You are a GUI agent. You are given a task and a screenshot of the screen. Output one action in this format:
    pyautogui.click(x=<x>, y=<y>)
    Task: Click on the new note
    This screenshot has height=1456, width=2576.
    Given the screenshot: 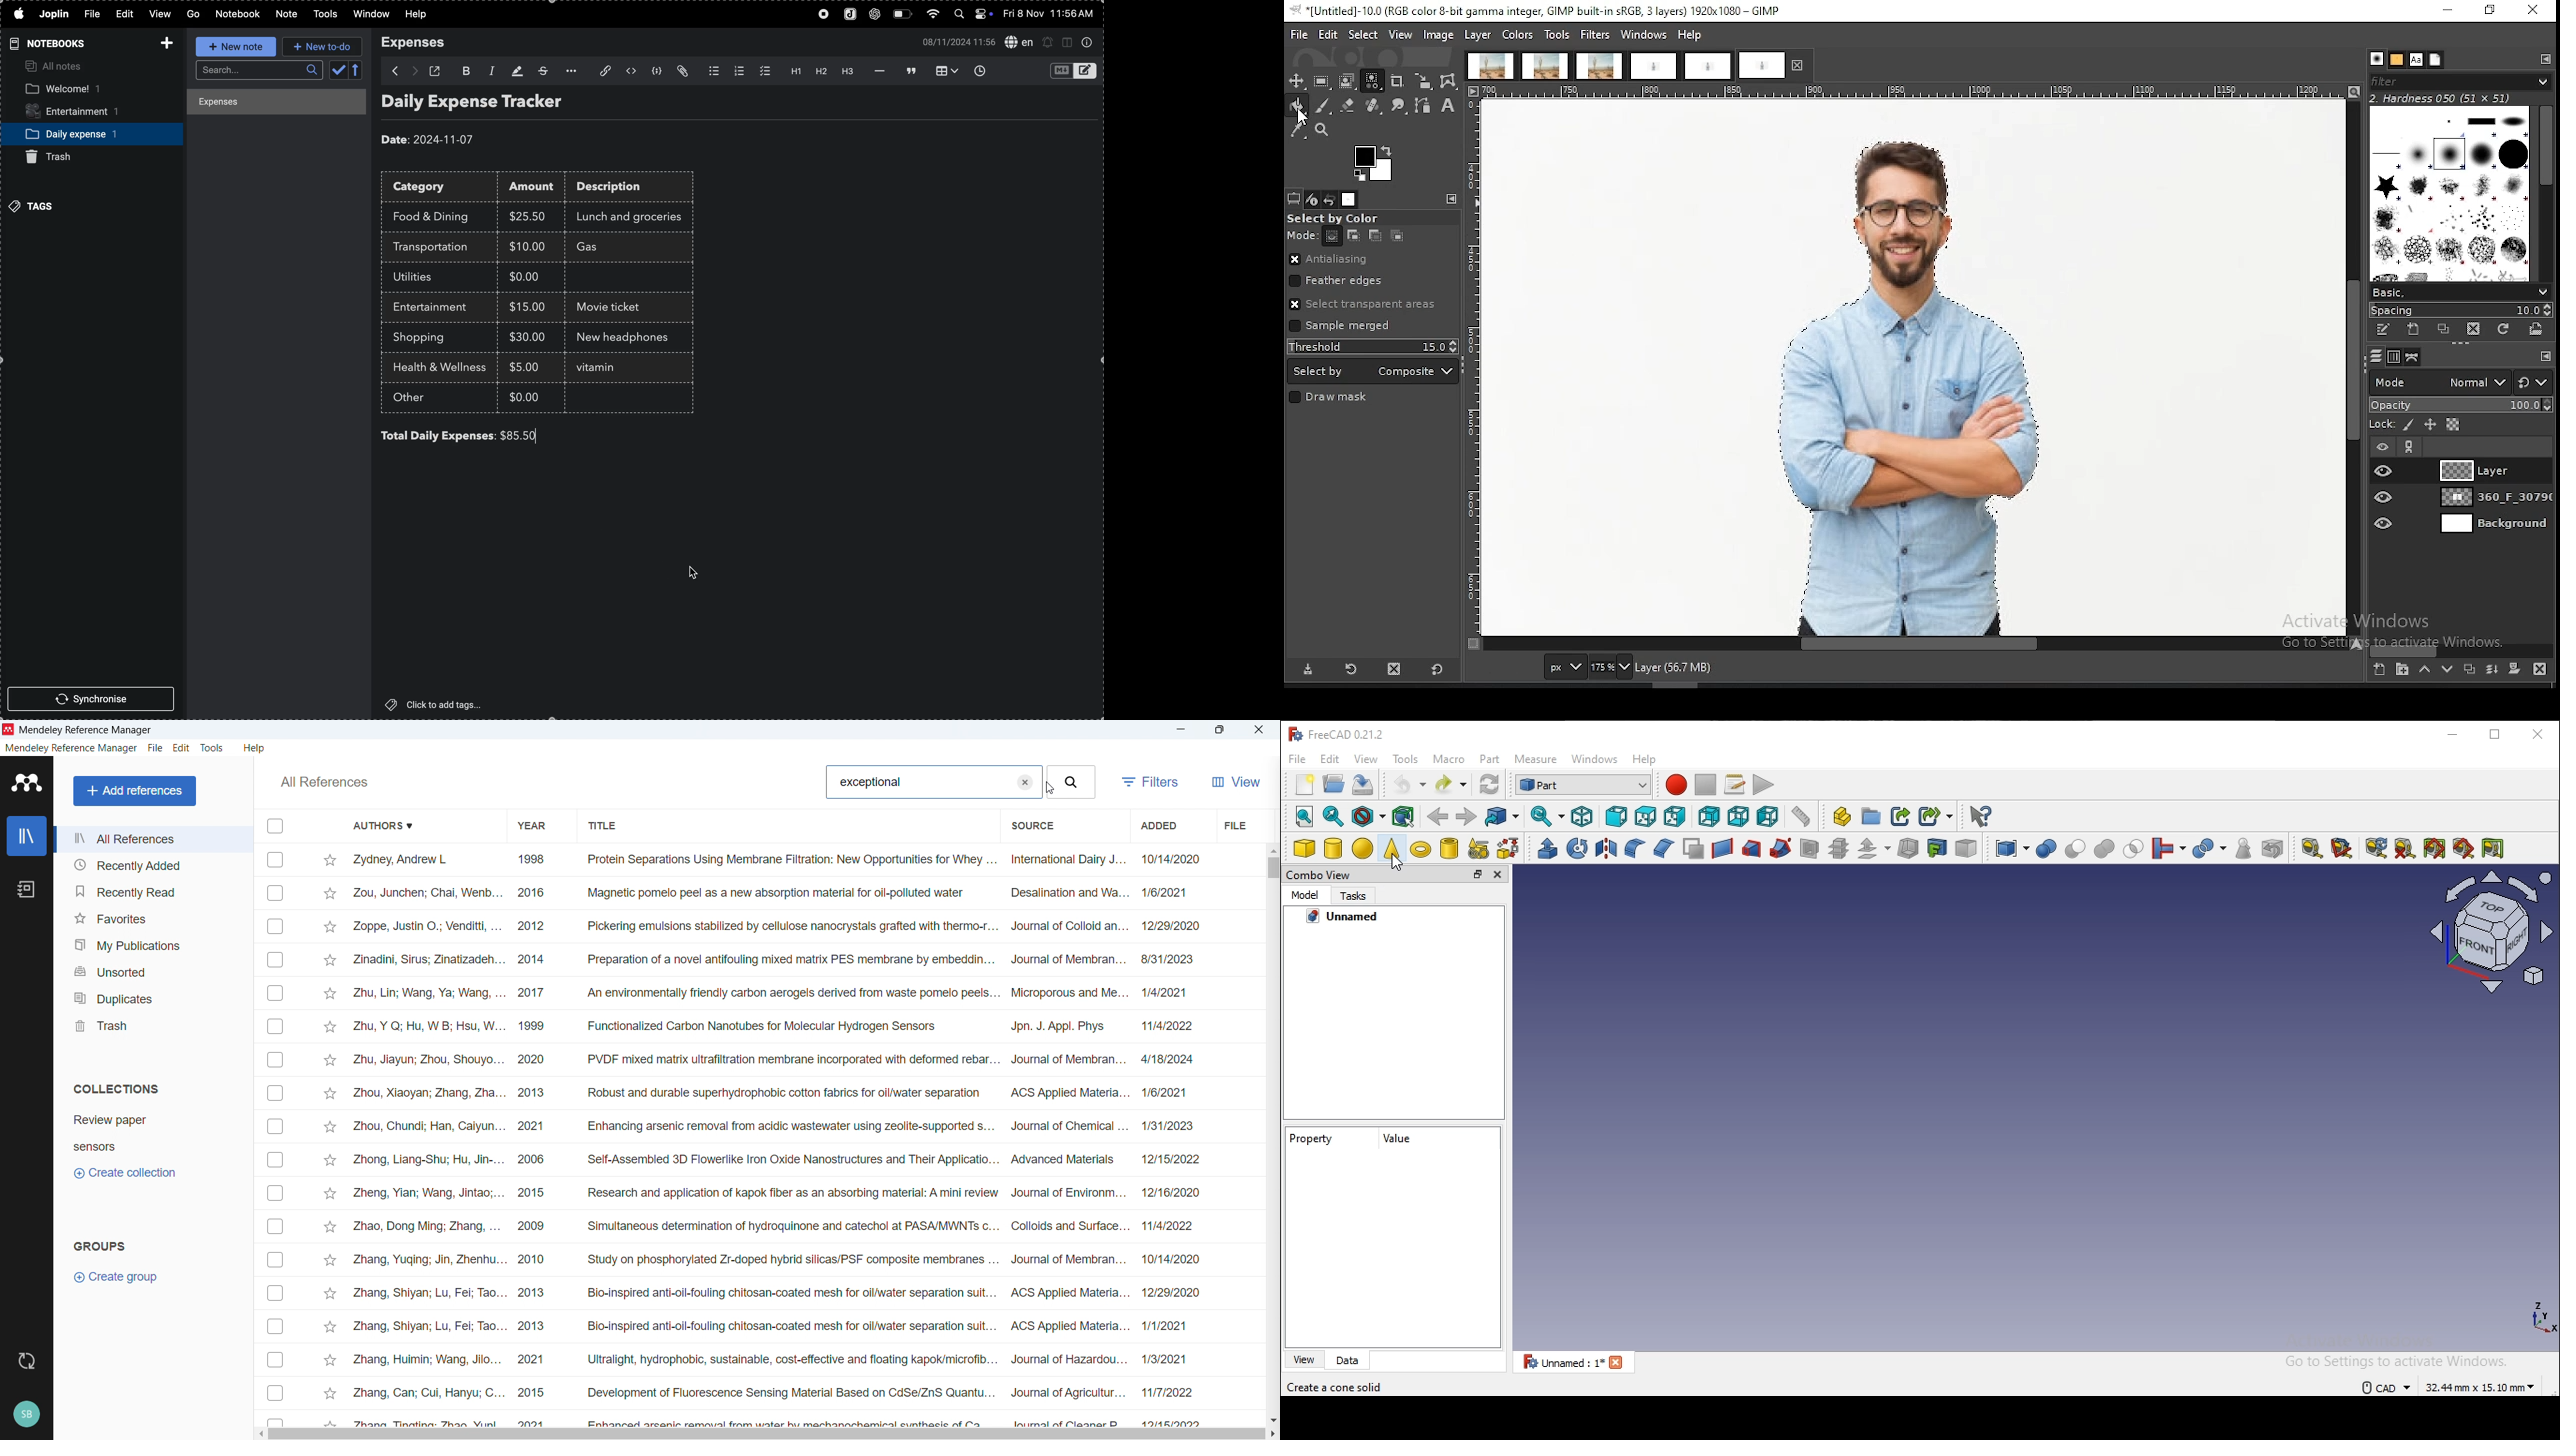 What is the action you would take?
    pyautogui.click(x=233, y=47)
    